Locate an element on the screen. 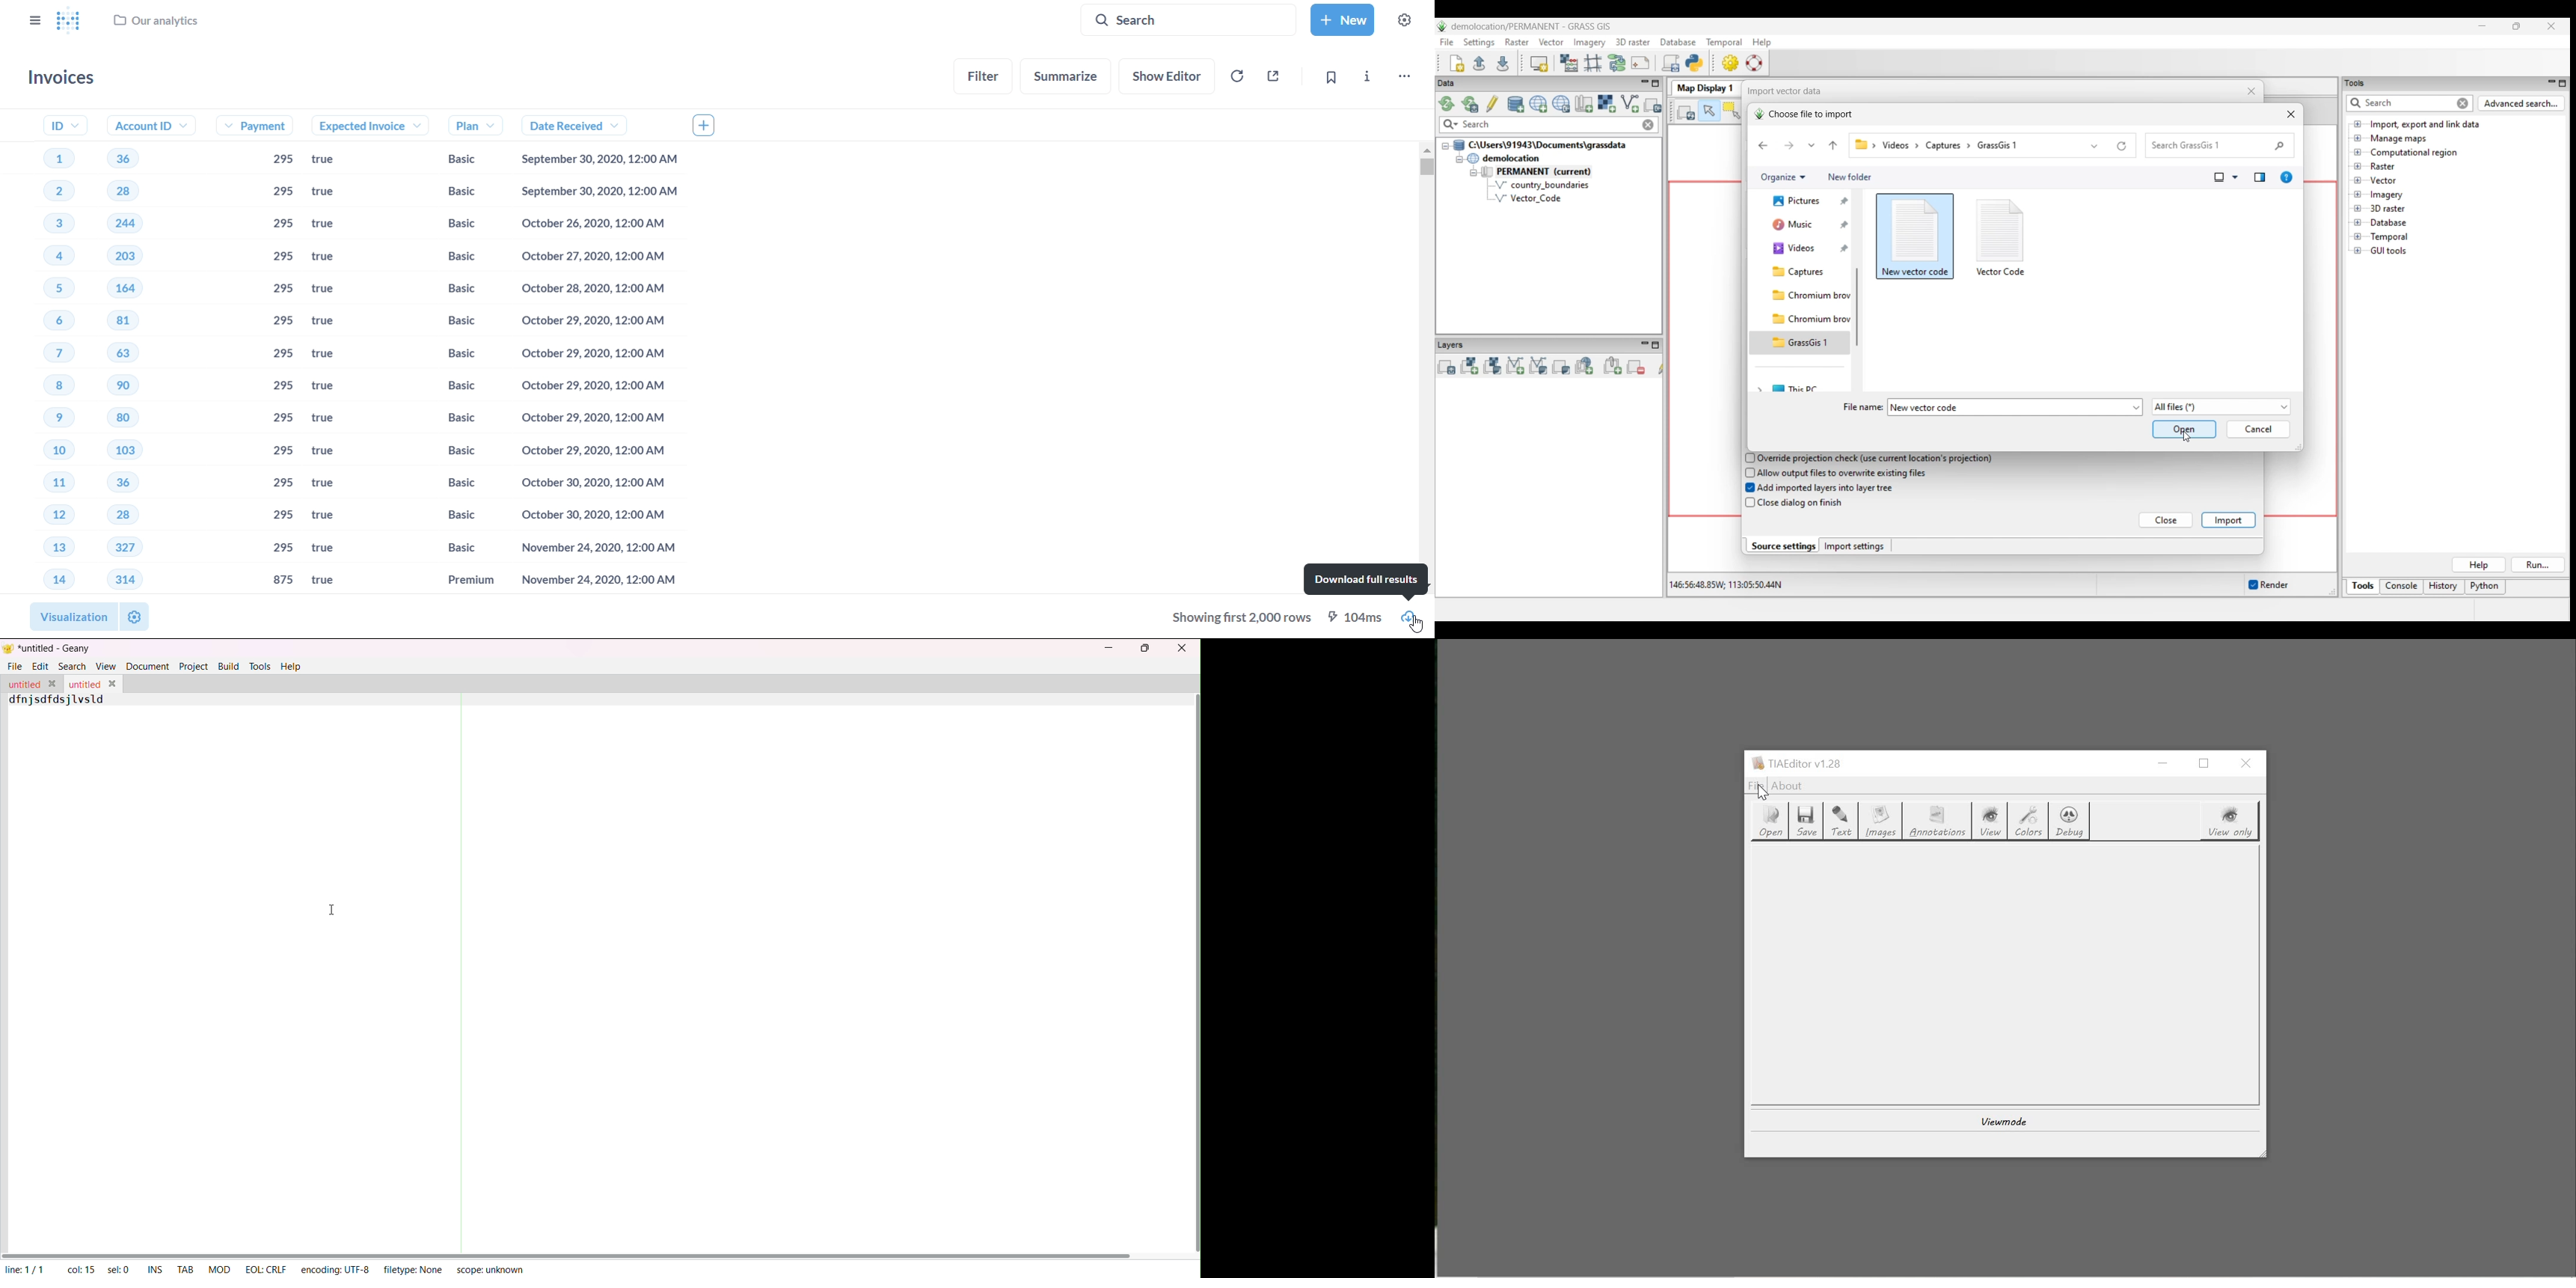 This screenshot has height=1288, width=2576. October 26,2020, 12:00 AM is located at coordinates (601, 224).